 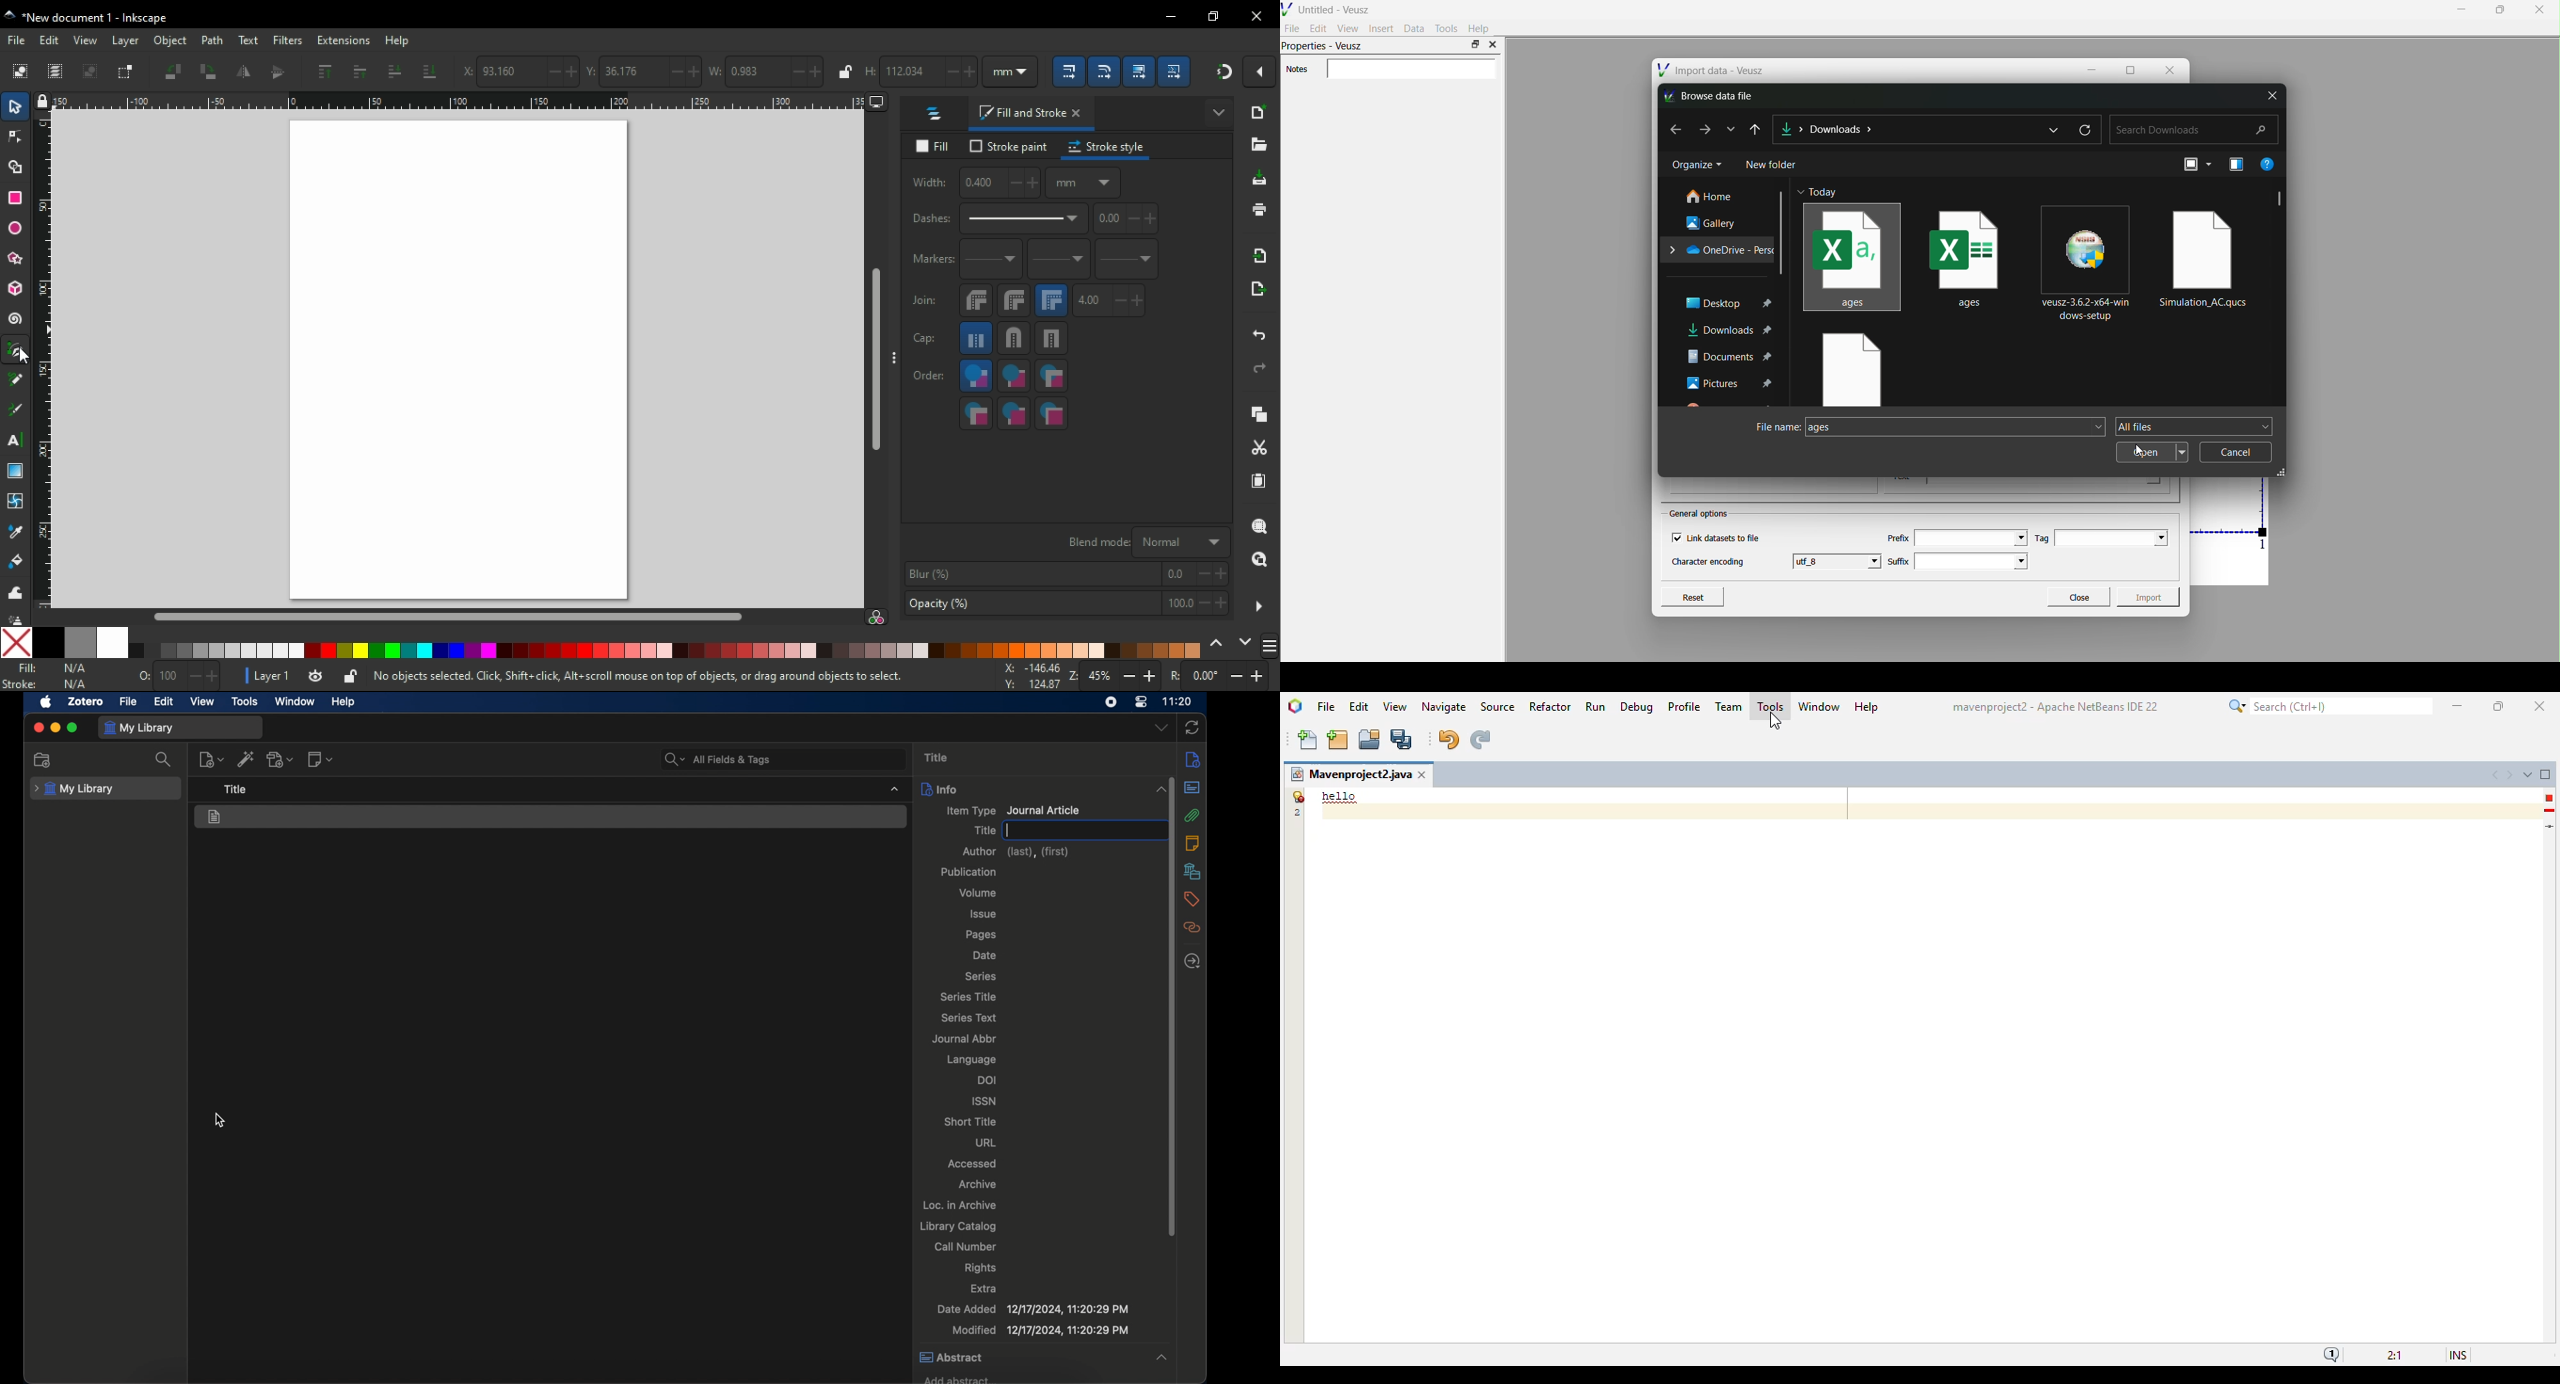 What do you see at coordinates (877, 360) in the screenshot?
I see `scroll bar` at bounding box center [877, 360].